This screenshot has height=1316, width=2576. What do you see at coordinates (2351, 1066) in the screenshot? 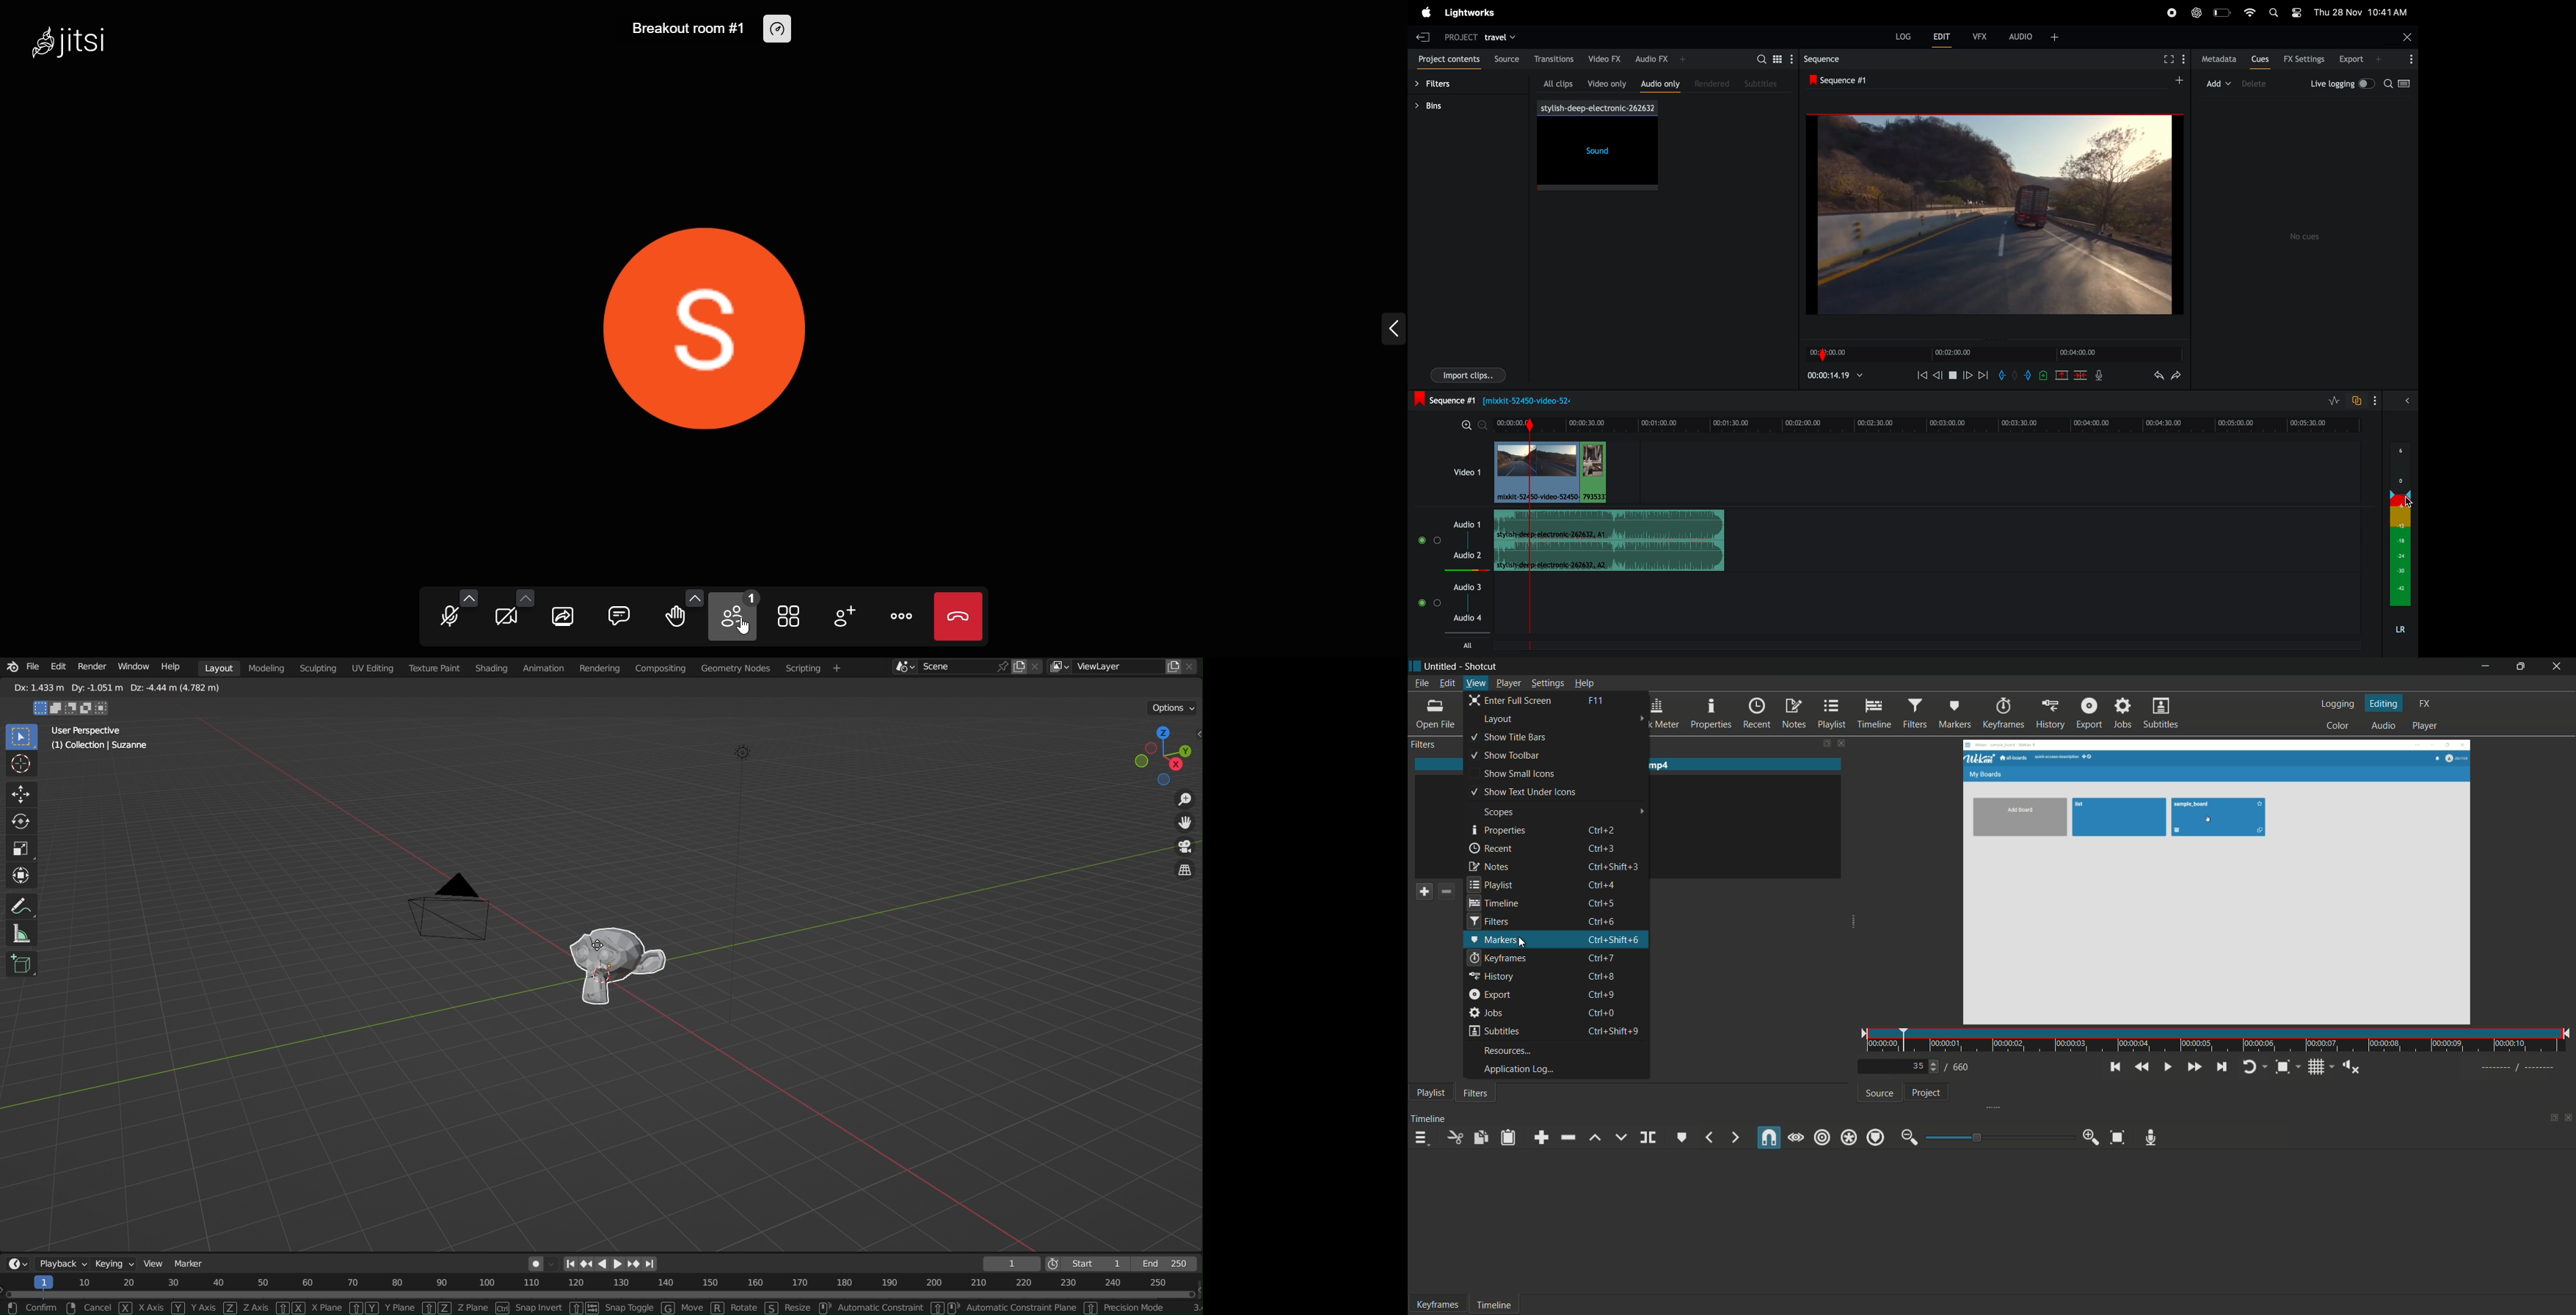
I see `show volume control` at bounding box center [2351, 1066].